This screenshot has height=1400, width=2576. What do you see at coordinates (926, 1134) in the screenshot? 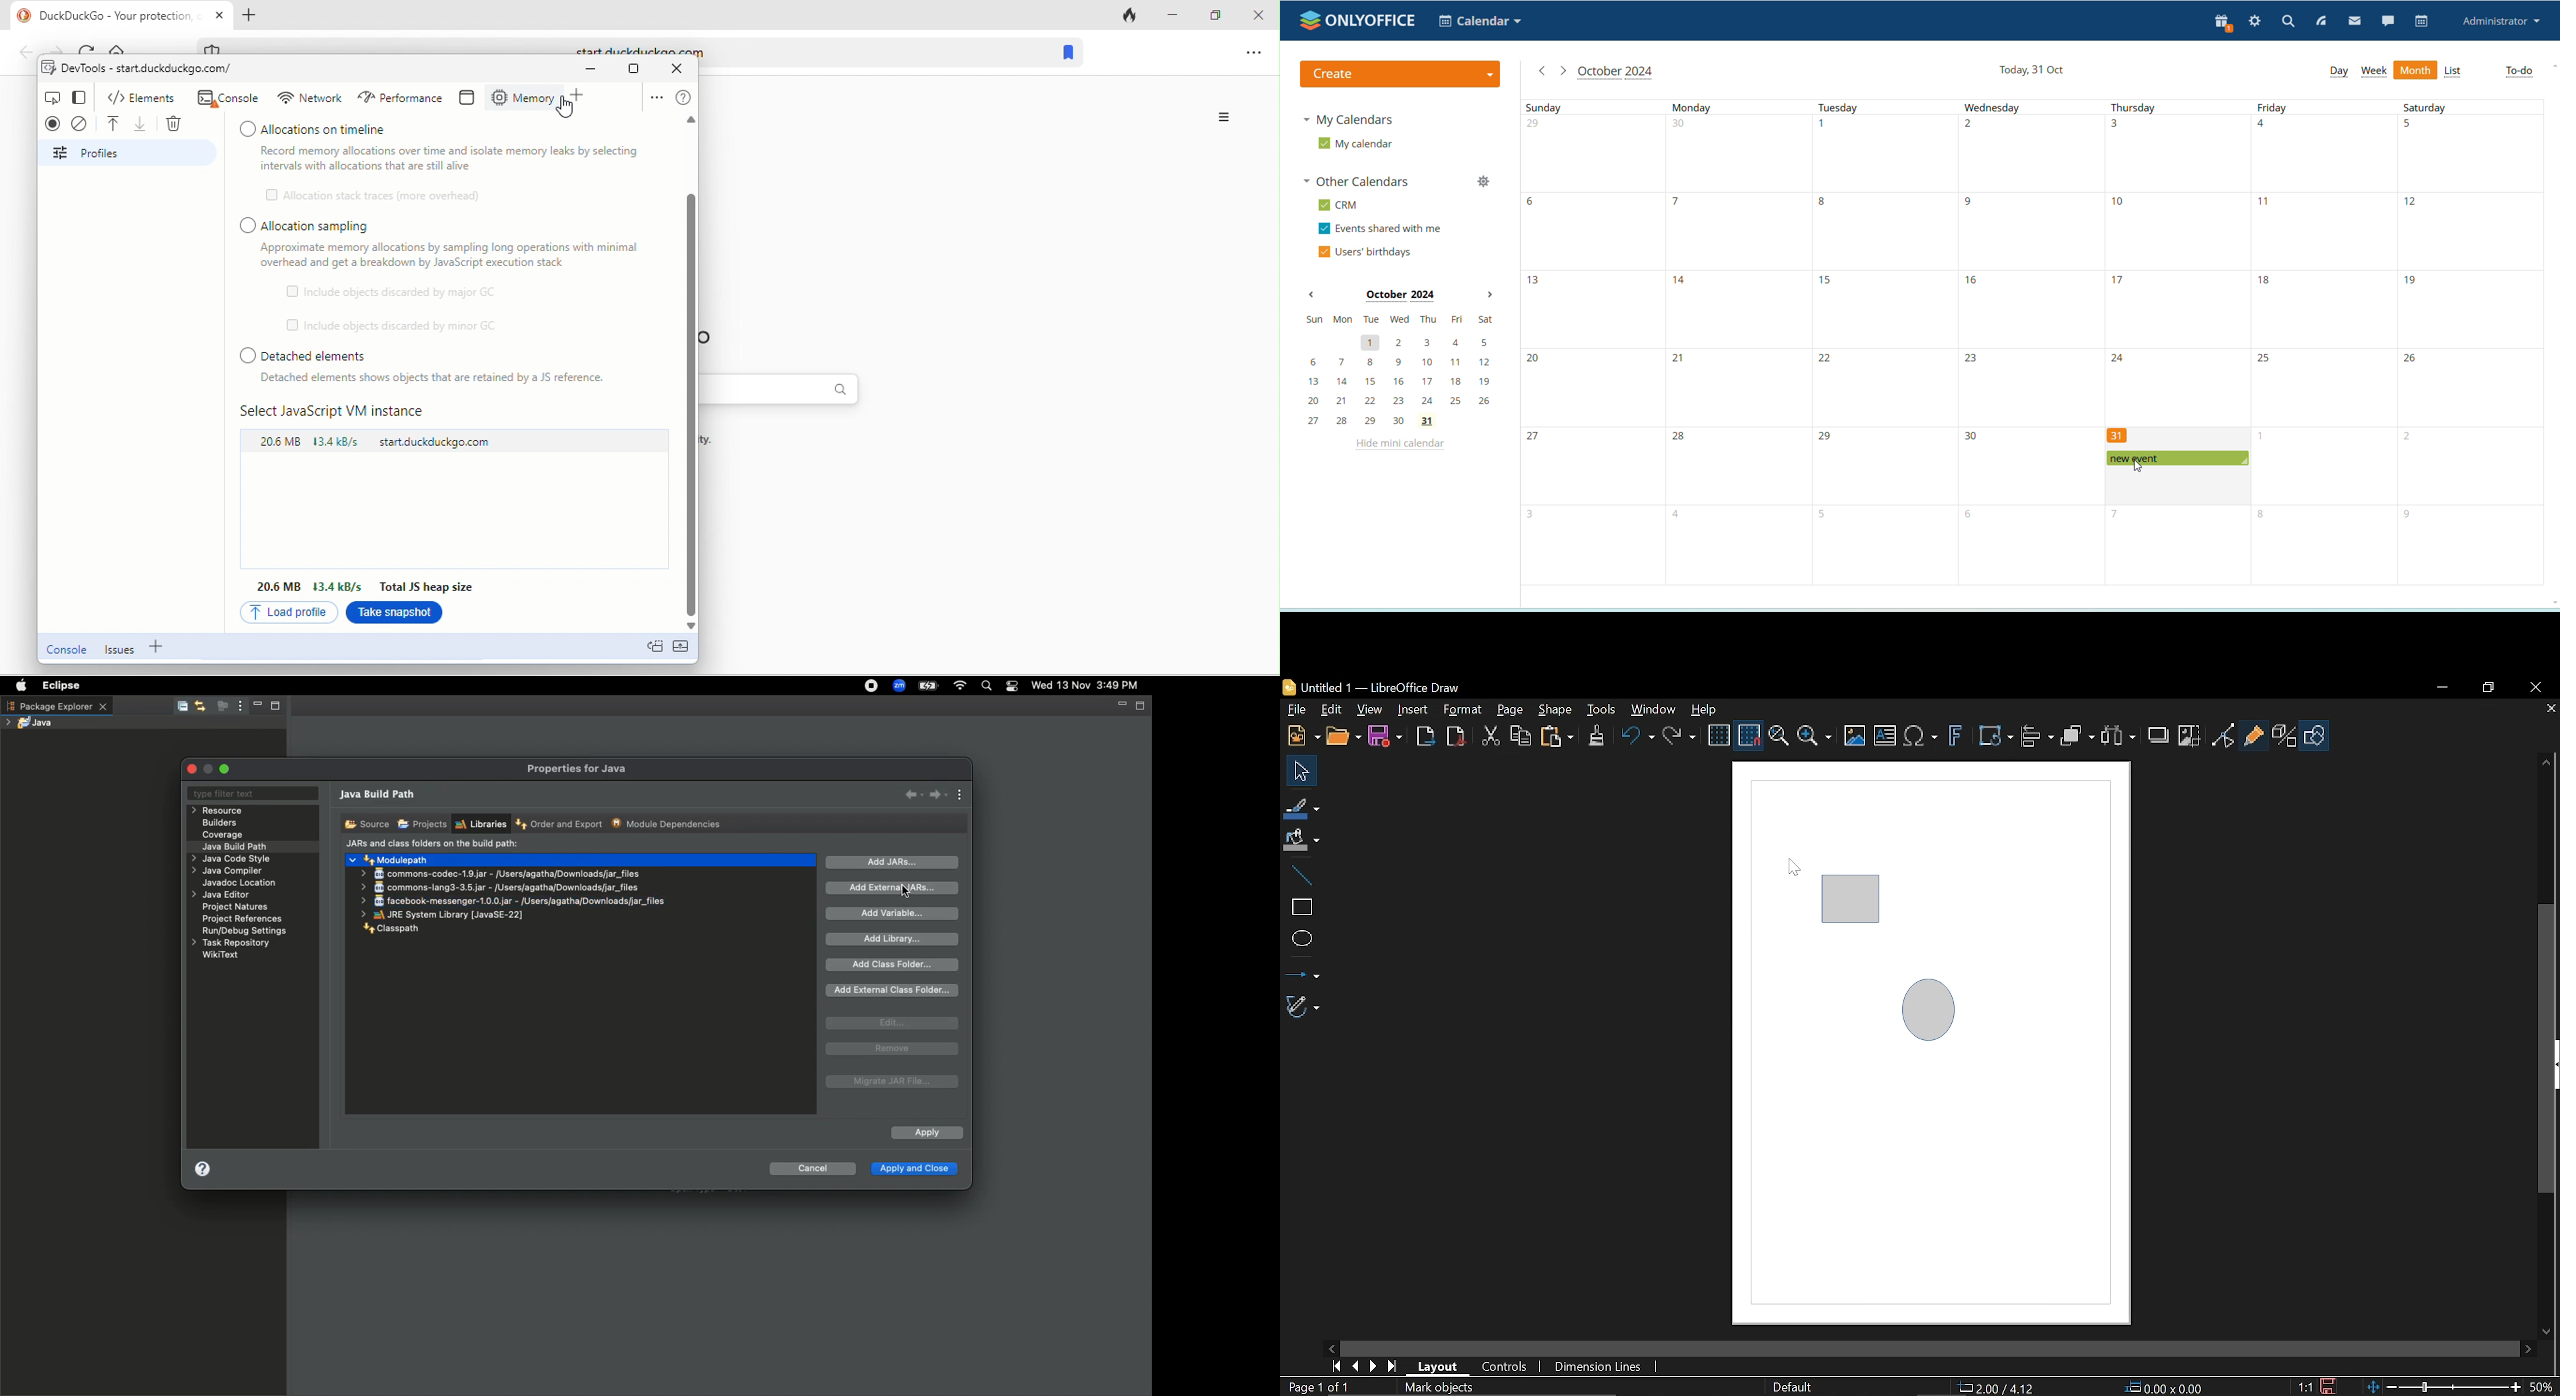
I see `Apply` at bounding box center [926, 1134].